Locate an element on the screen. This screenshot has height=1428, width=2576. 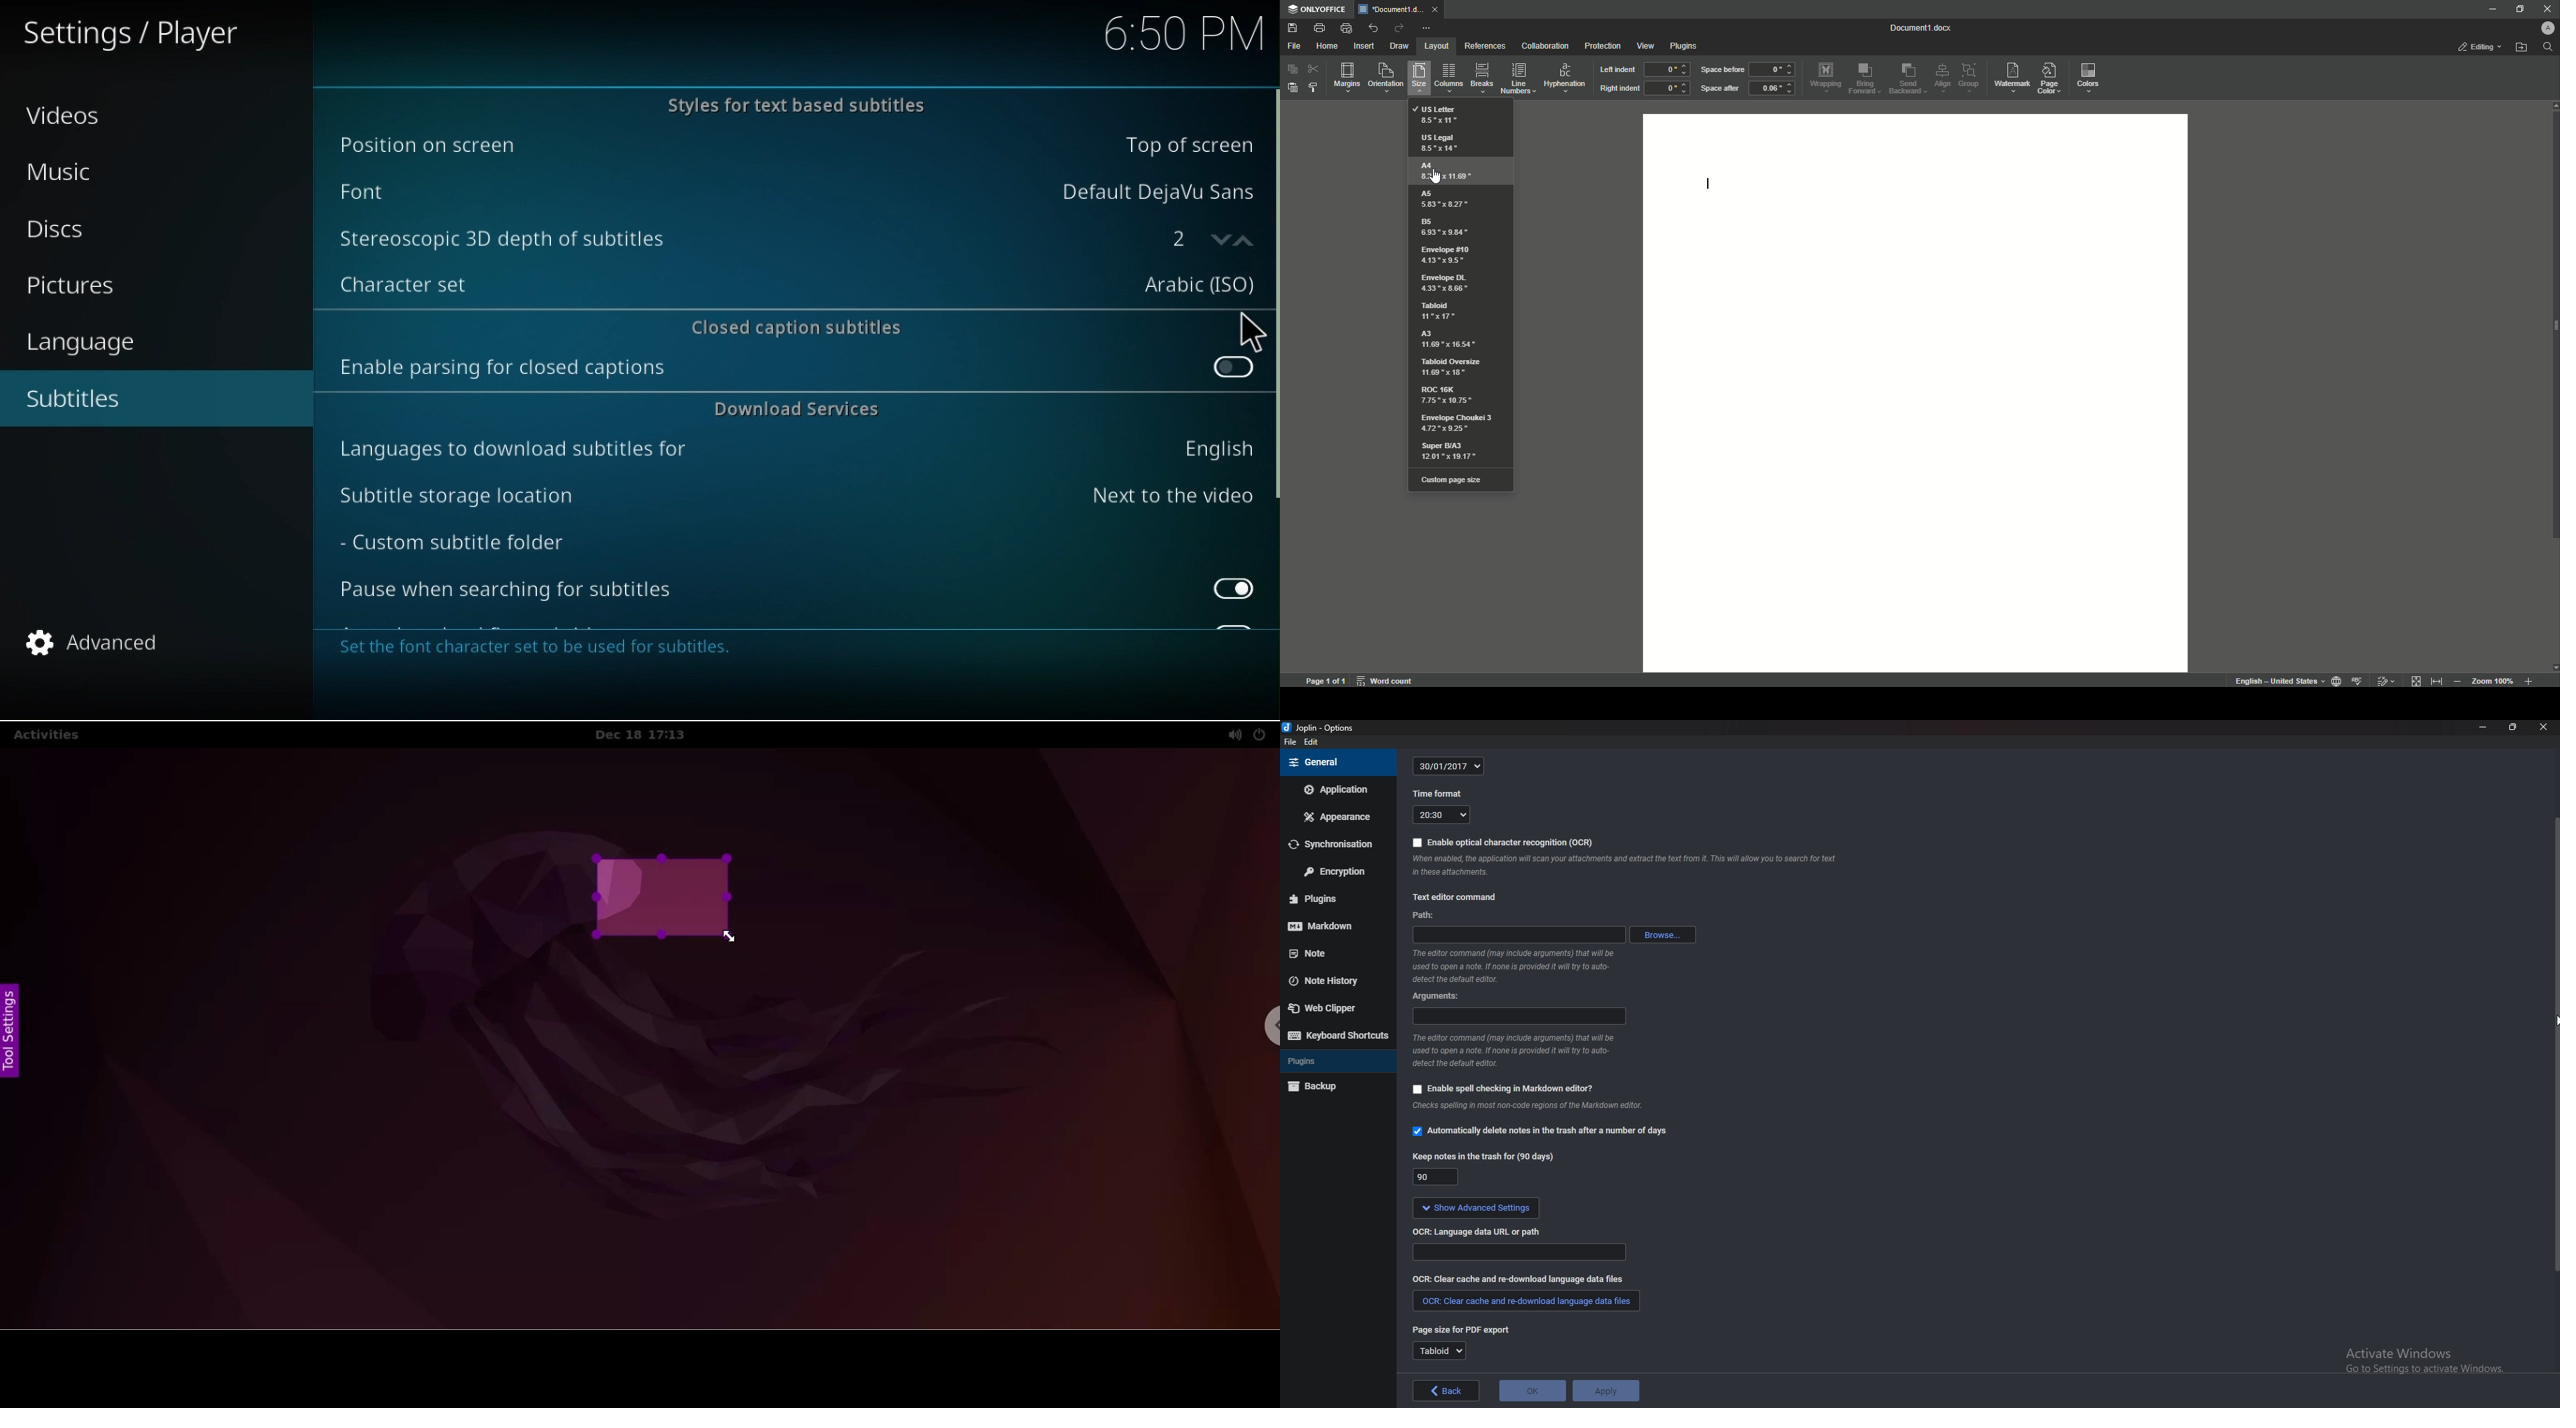
Styles for text based is located at coordinates (792, 104).